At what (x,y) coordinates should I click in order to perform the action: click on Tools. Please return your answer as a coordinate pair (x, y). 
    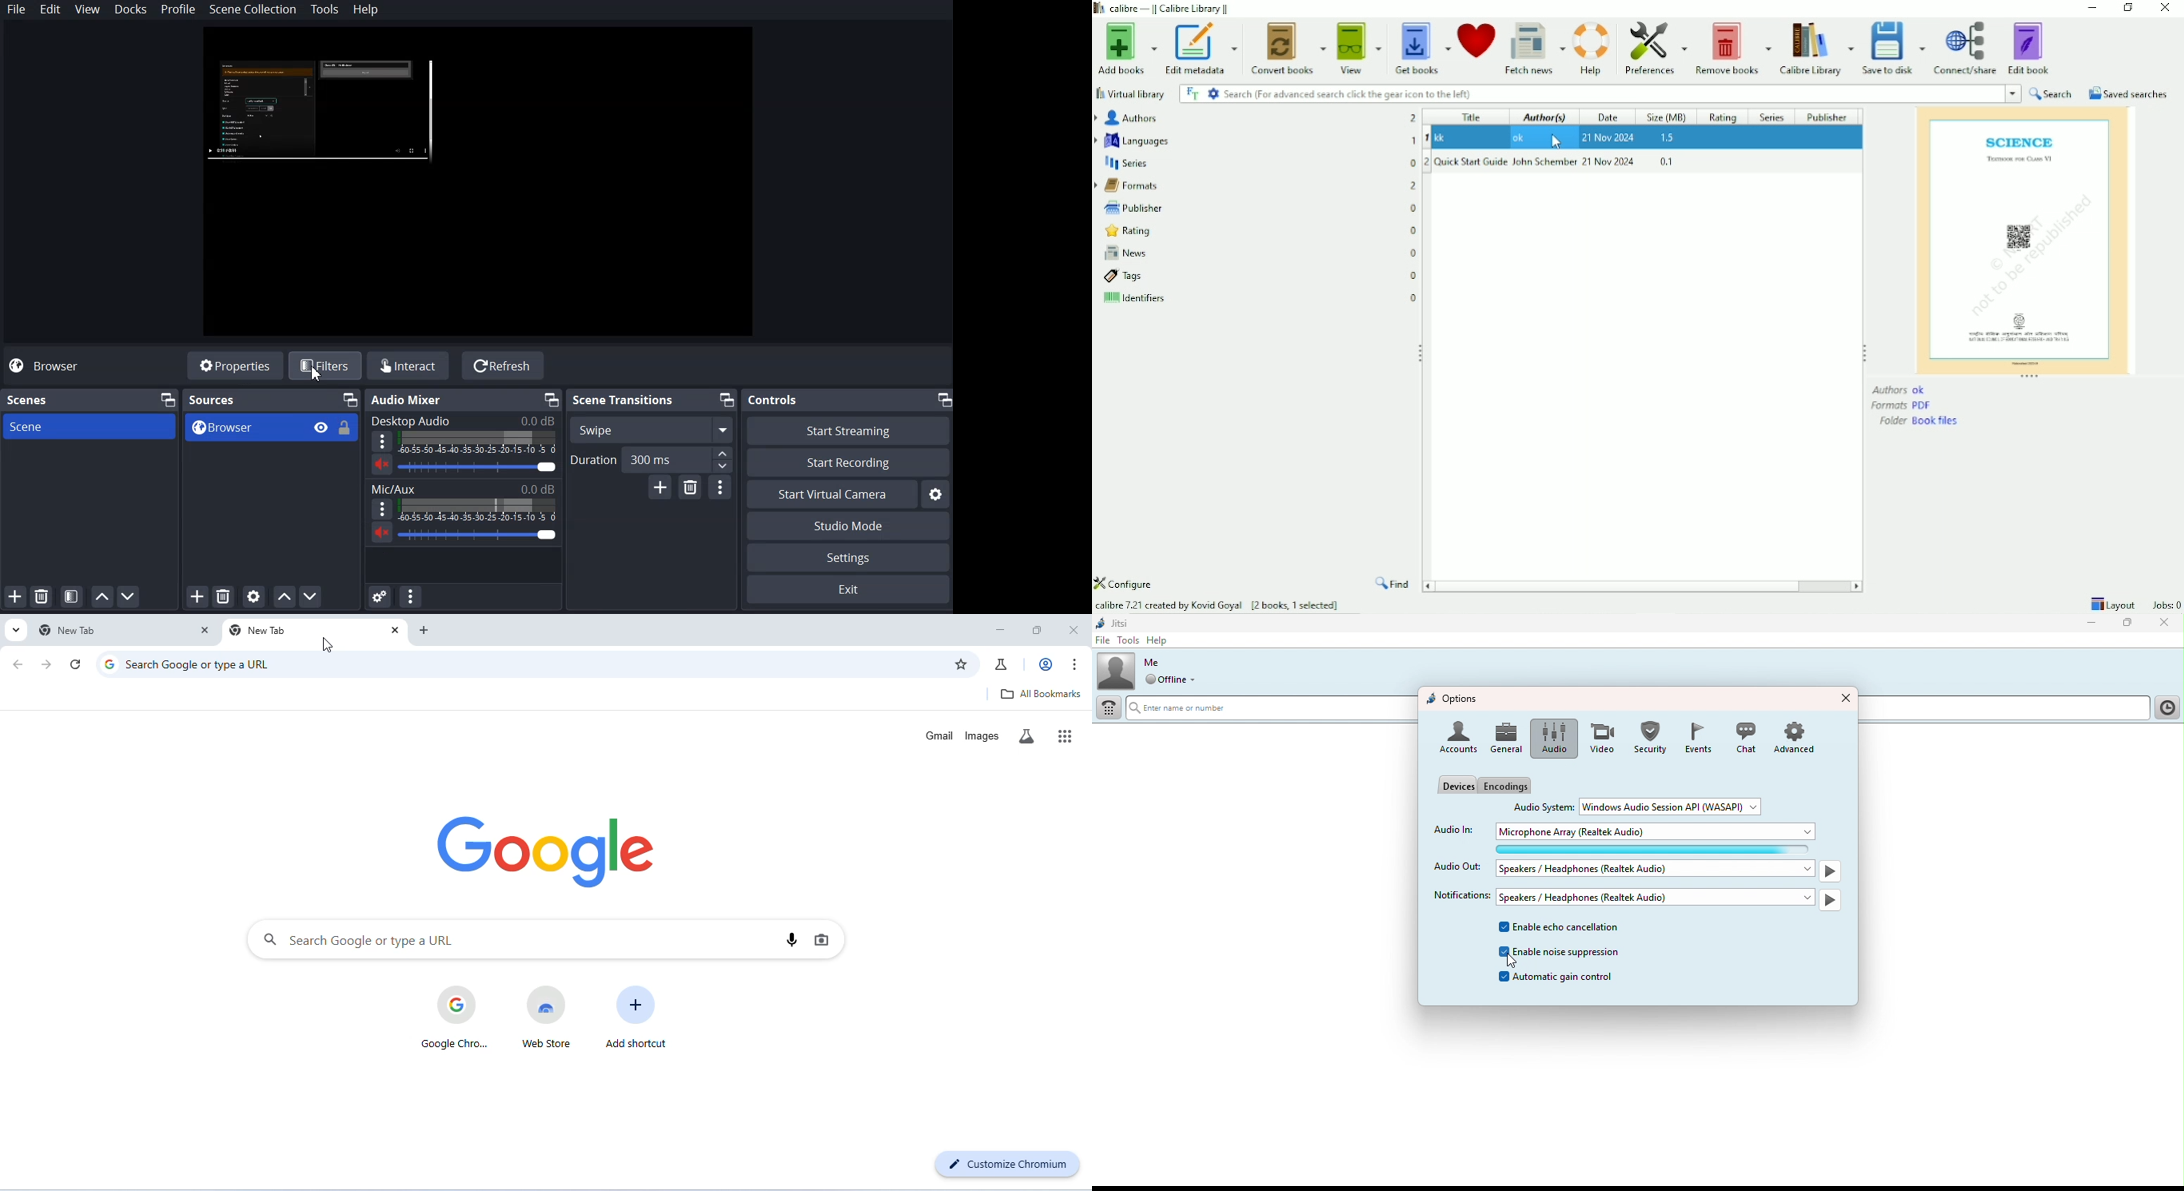
    Looking at the image, I should click on (325, 9).